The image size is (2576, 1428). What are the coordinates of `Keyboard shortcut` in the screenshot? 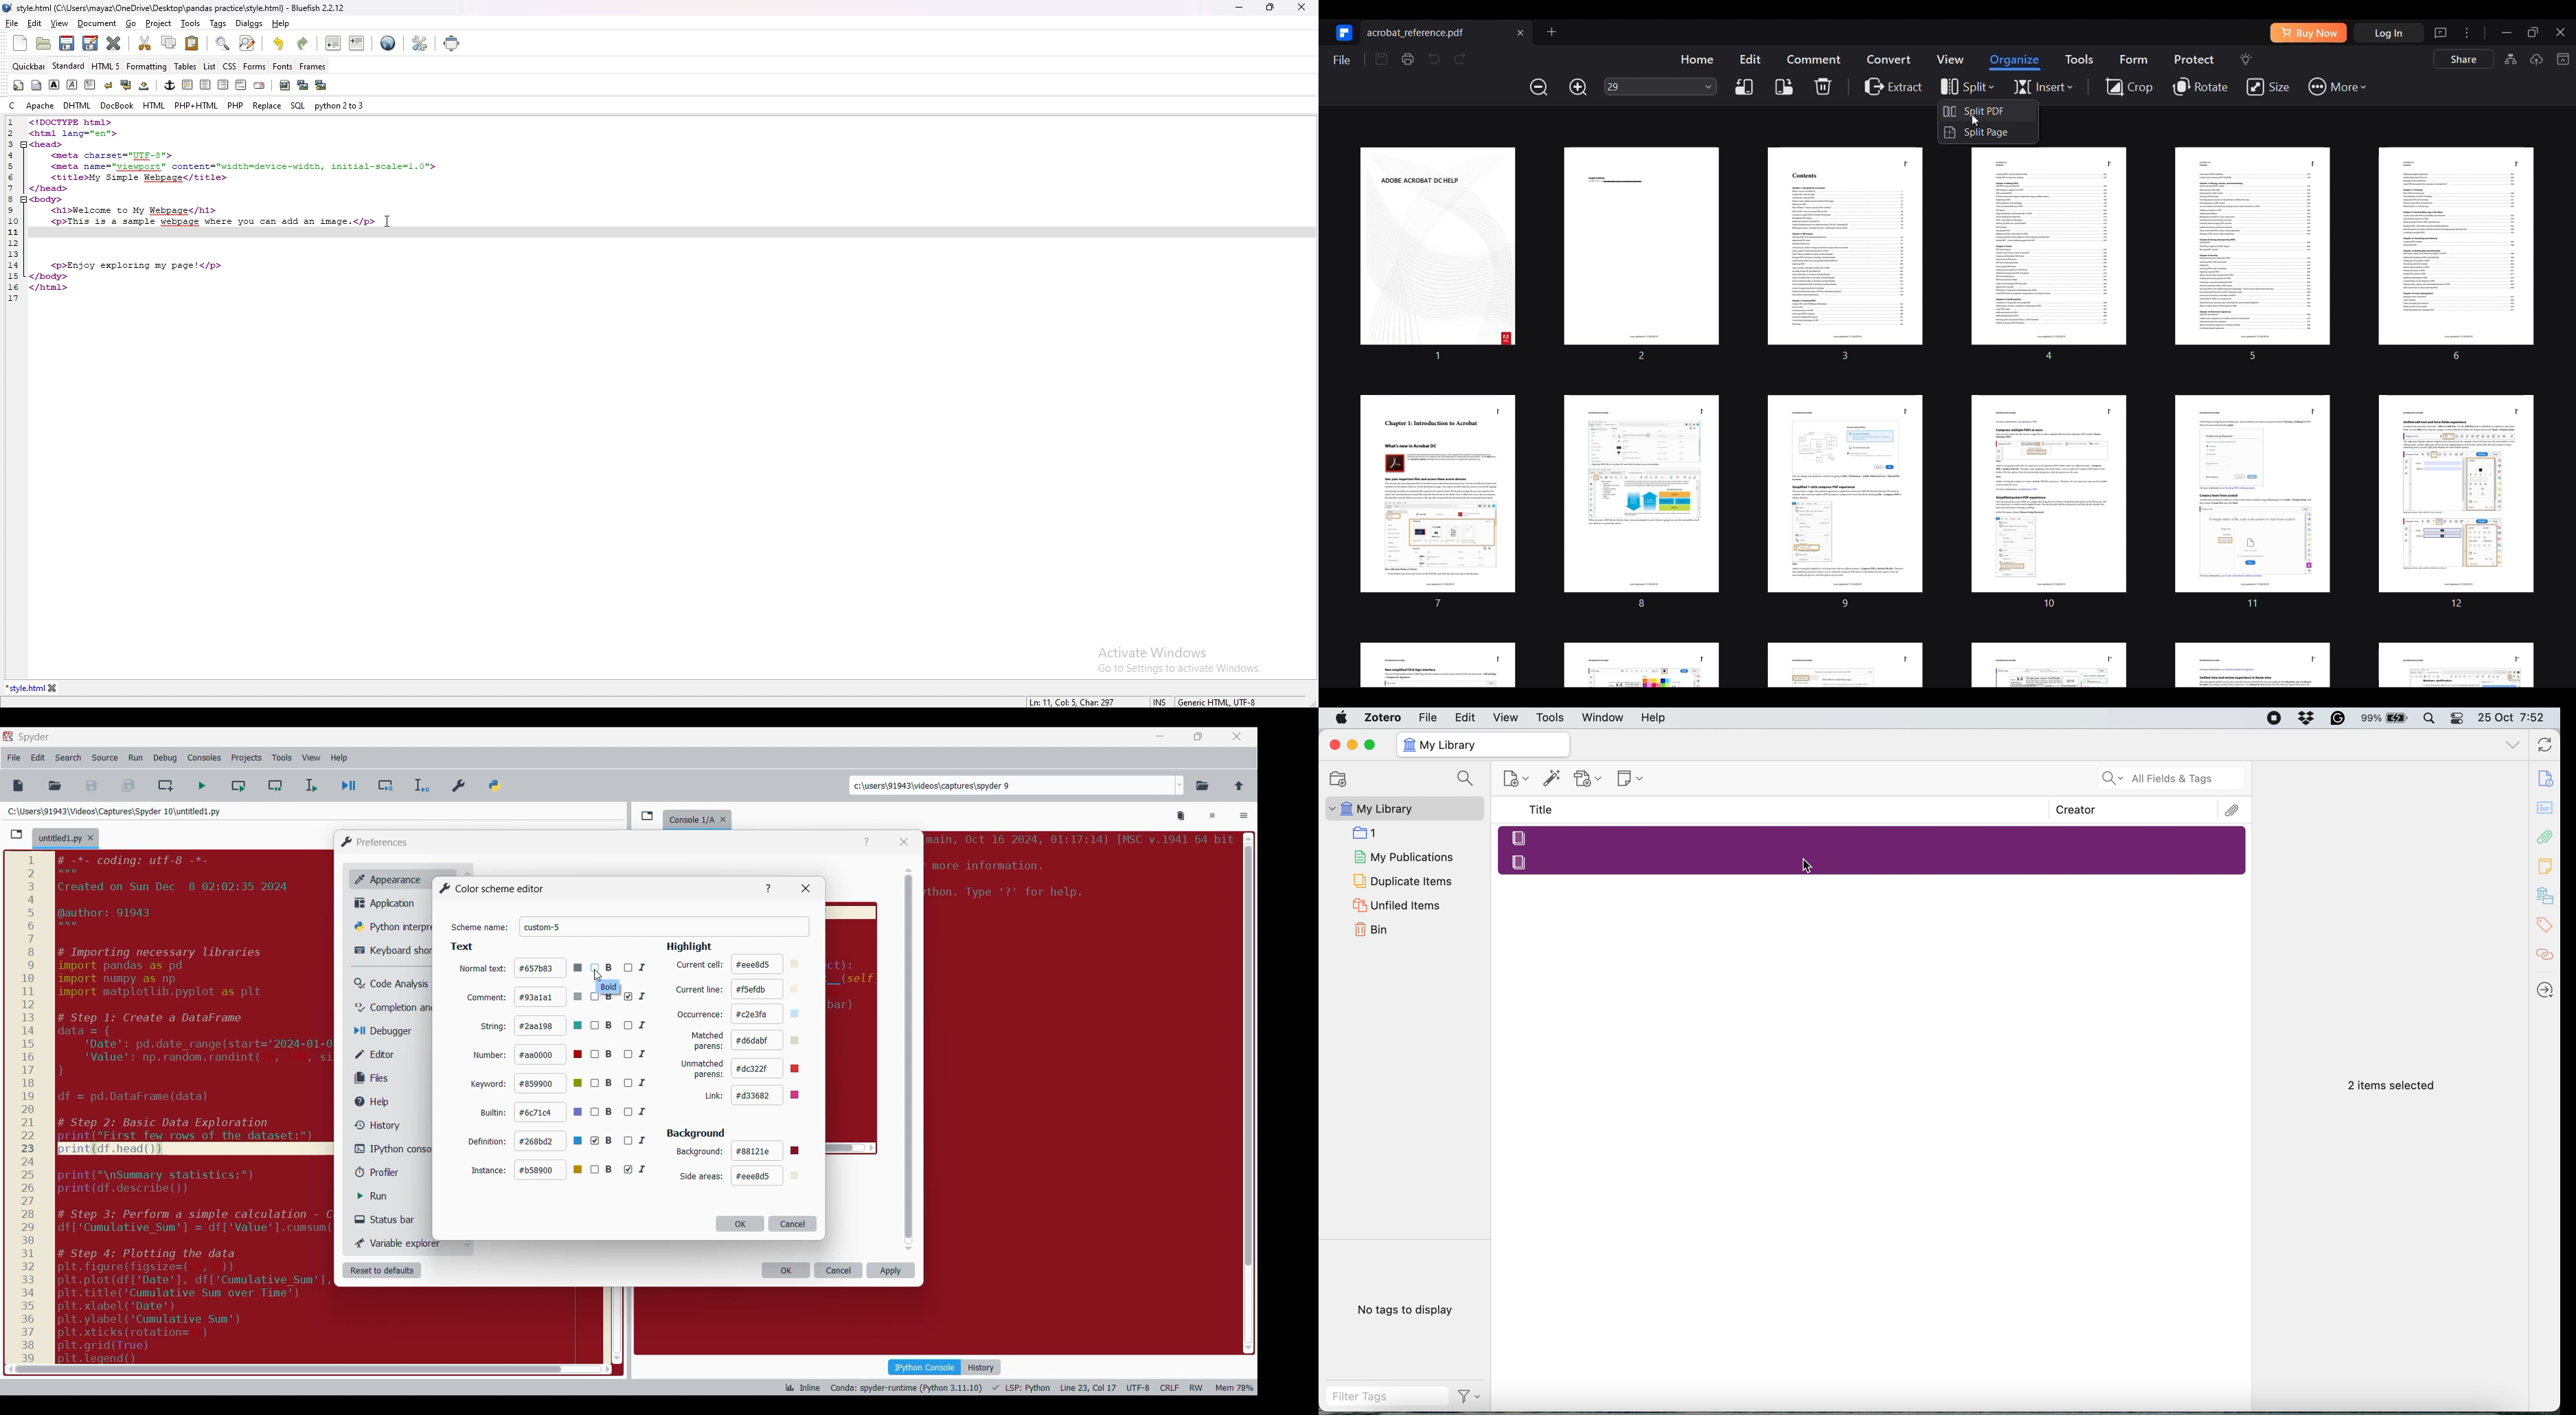 It's located at (393, 951).